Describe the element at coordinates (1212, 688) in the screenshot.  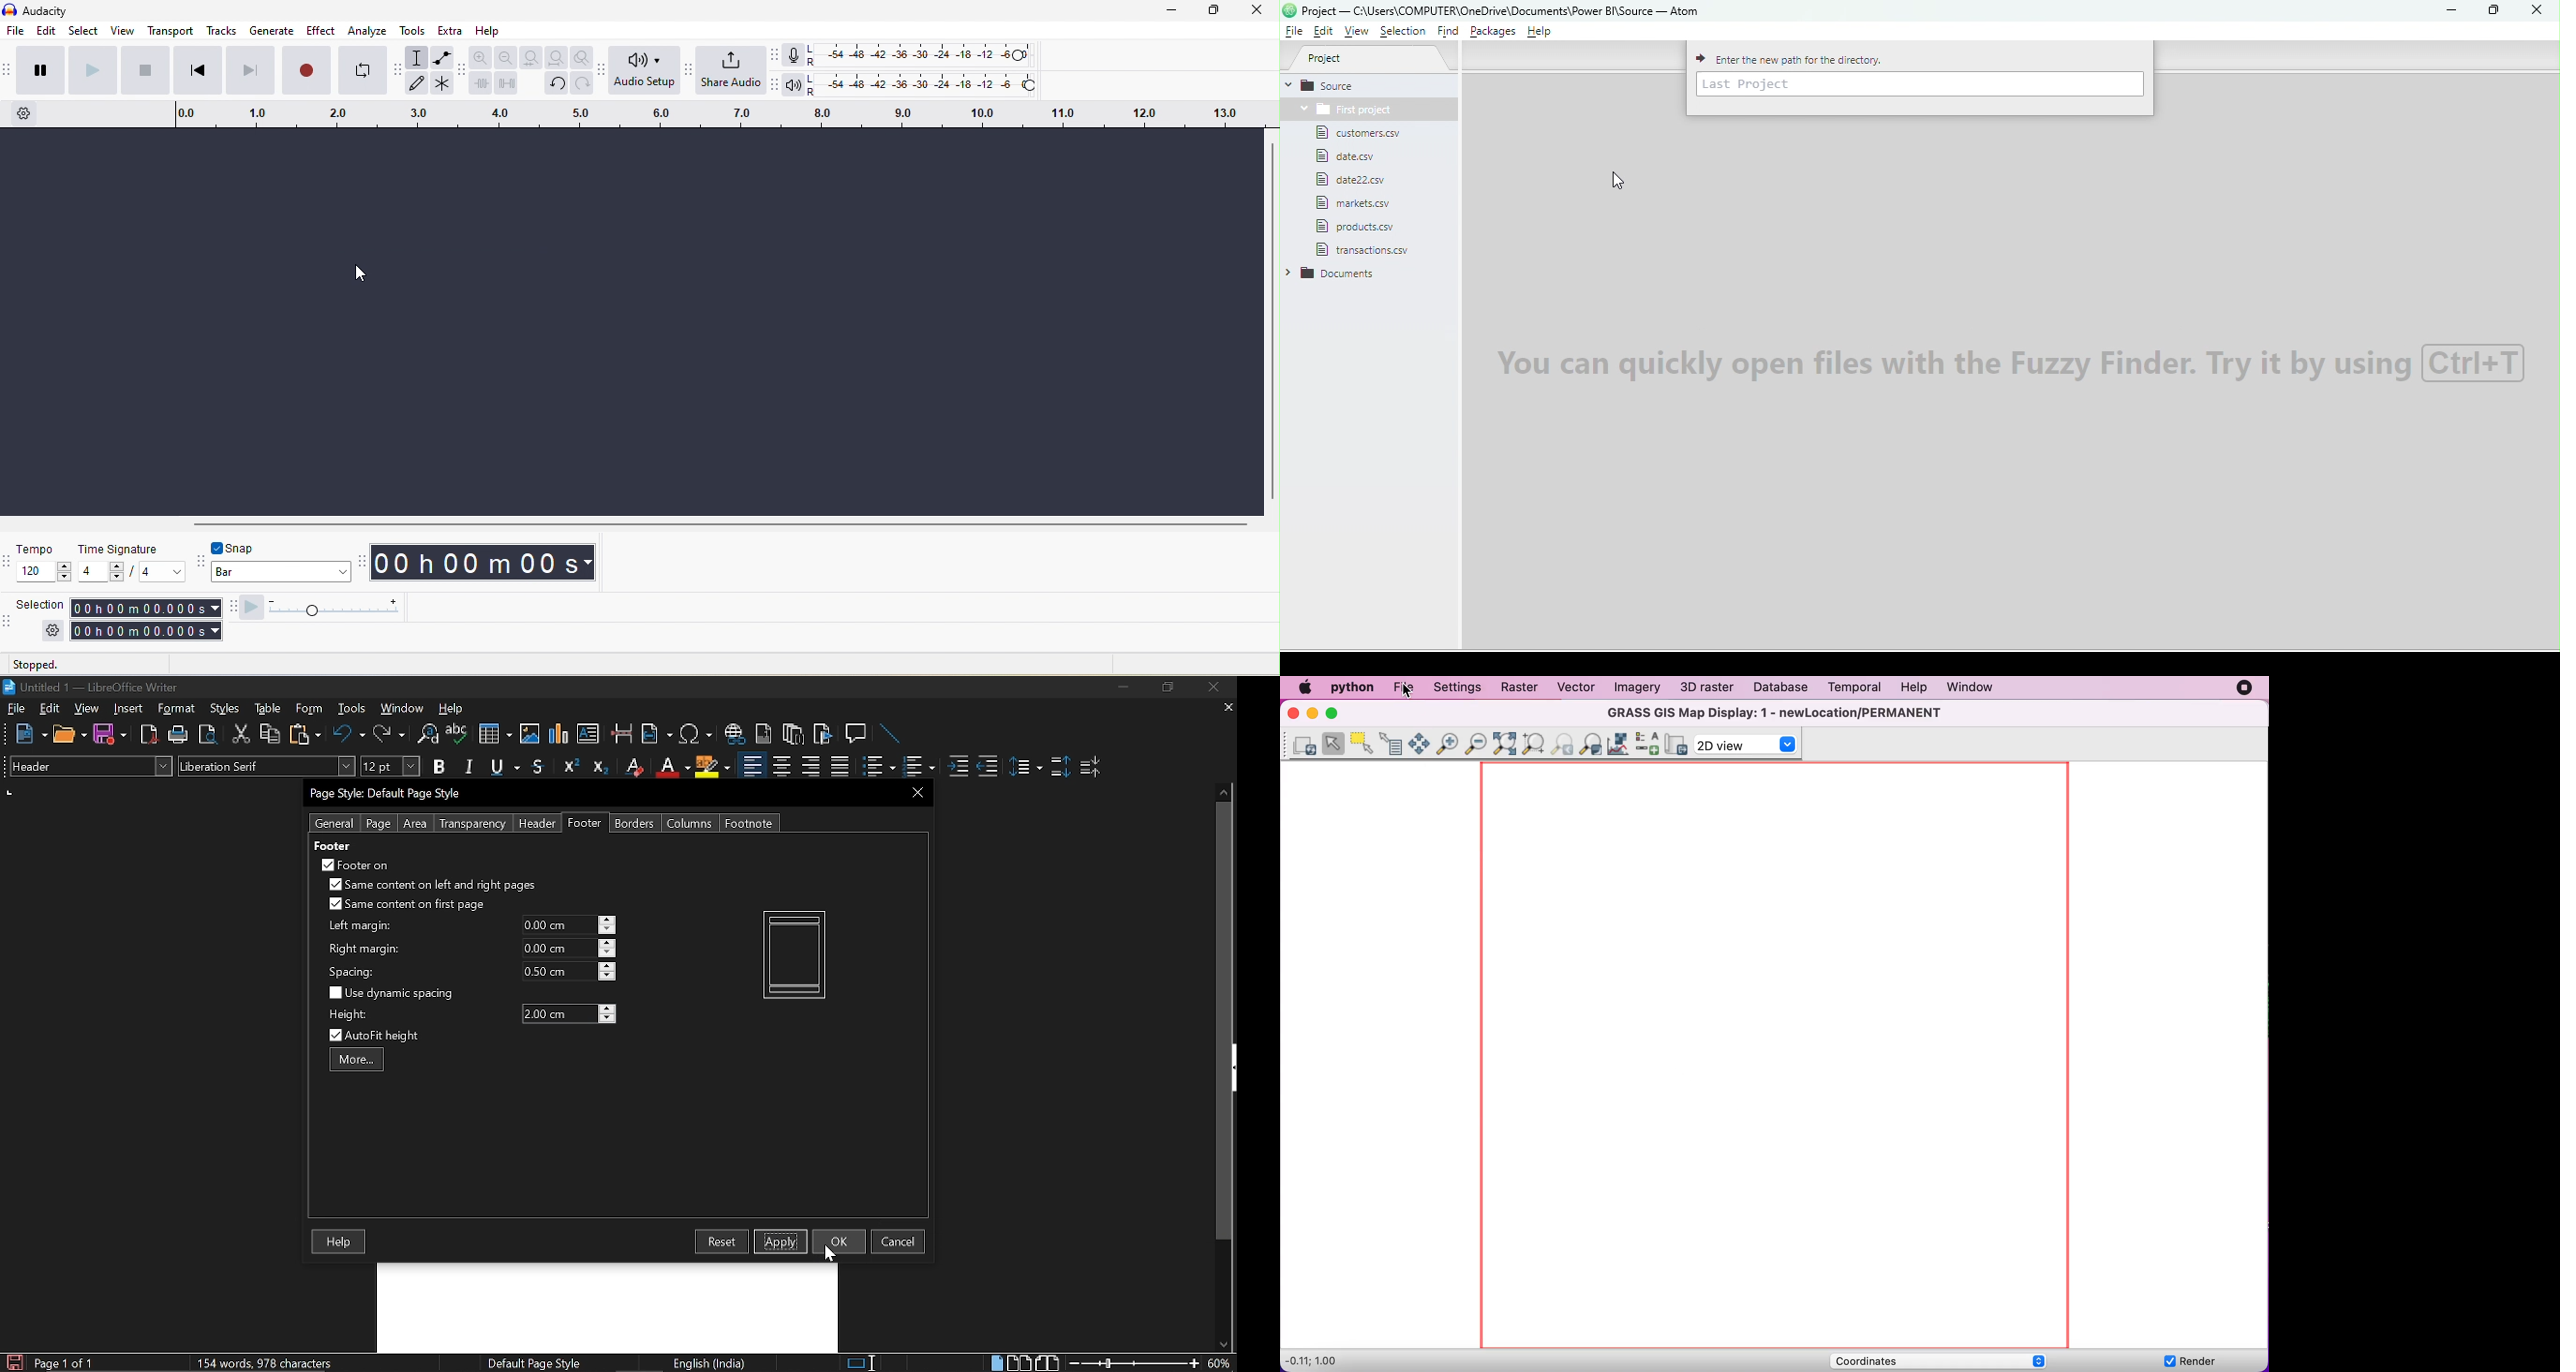
I see `Close` at that location.